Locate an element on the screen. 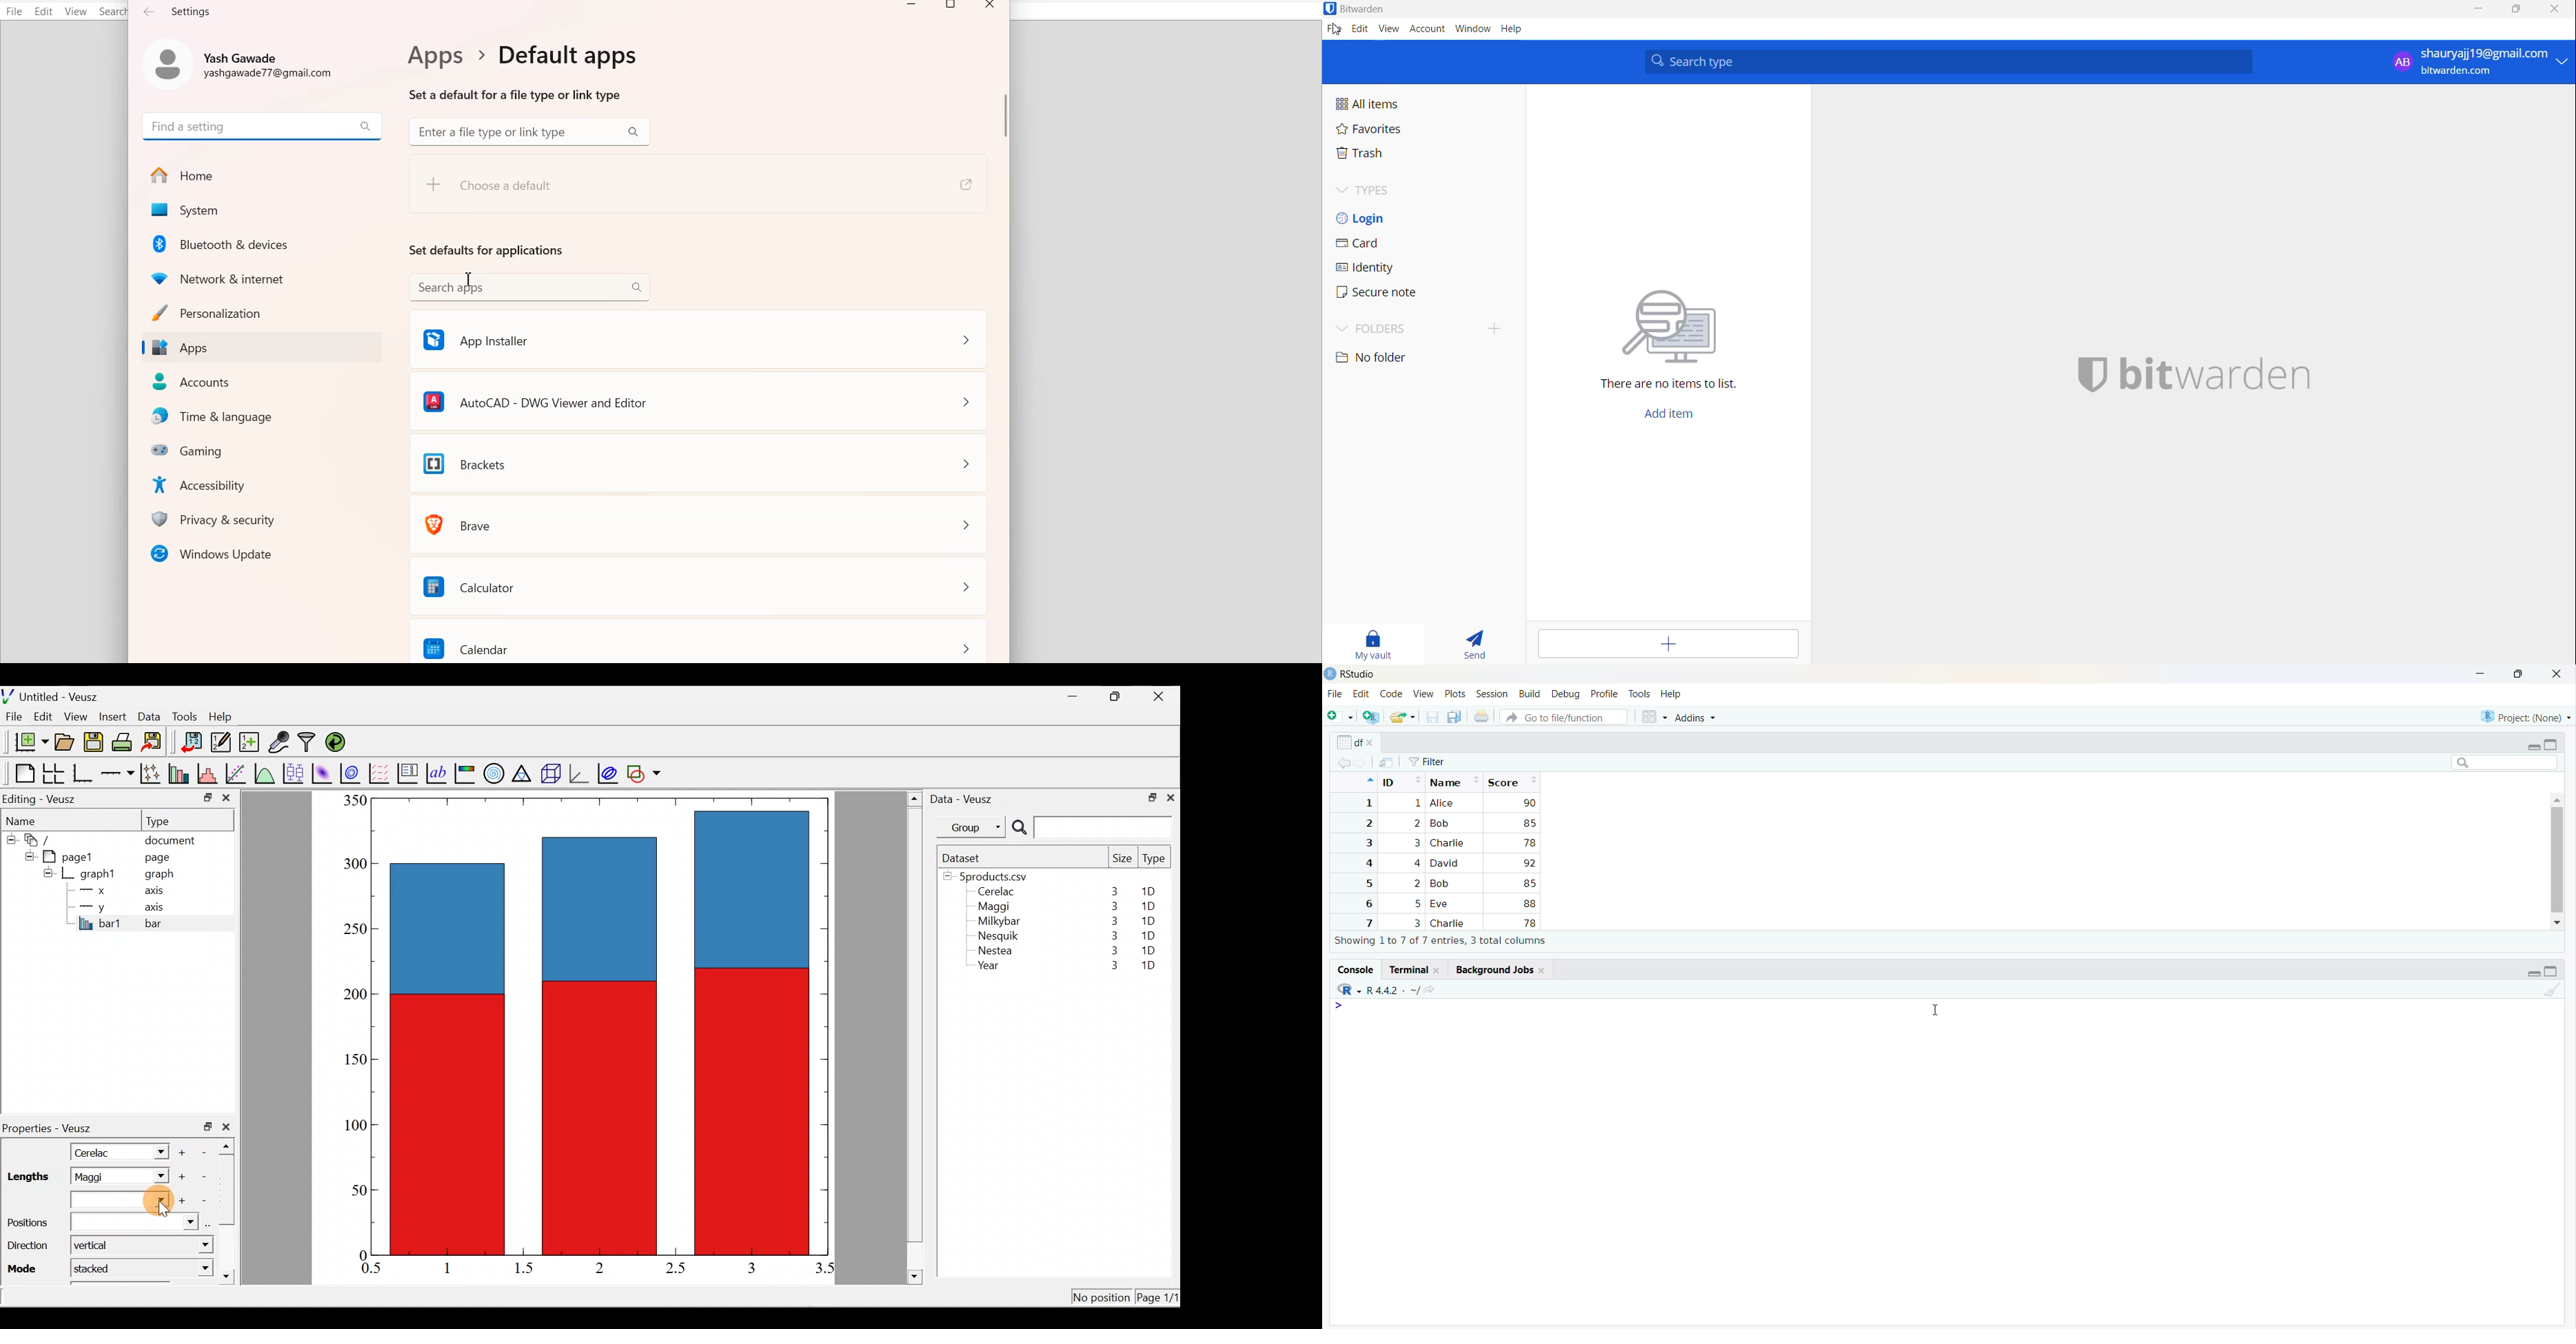 The width and height of the screenshot is (2576, 1344). scroll up is located at coordinates (2557, 799).